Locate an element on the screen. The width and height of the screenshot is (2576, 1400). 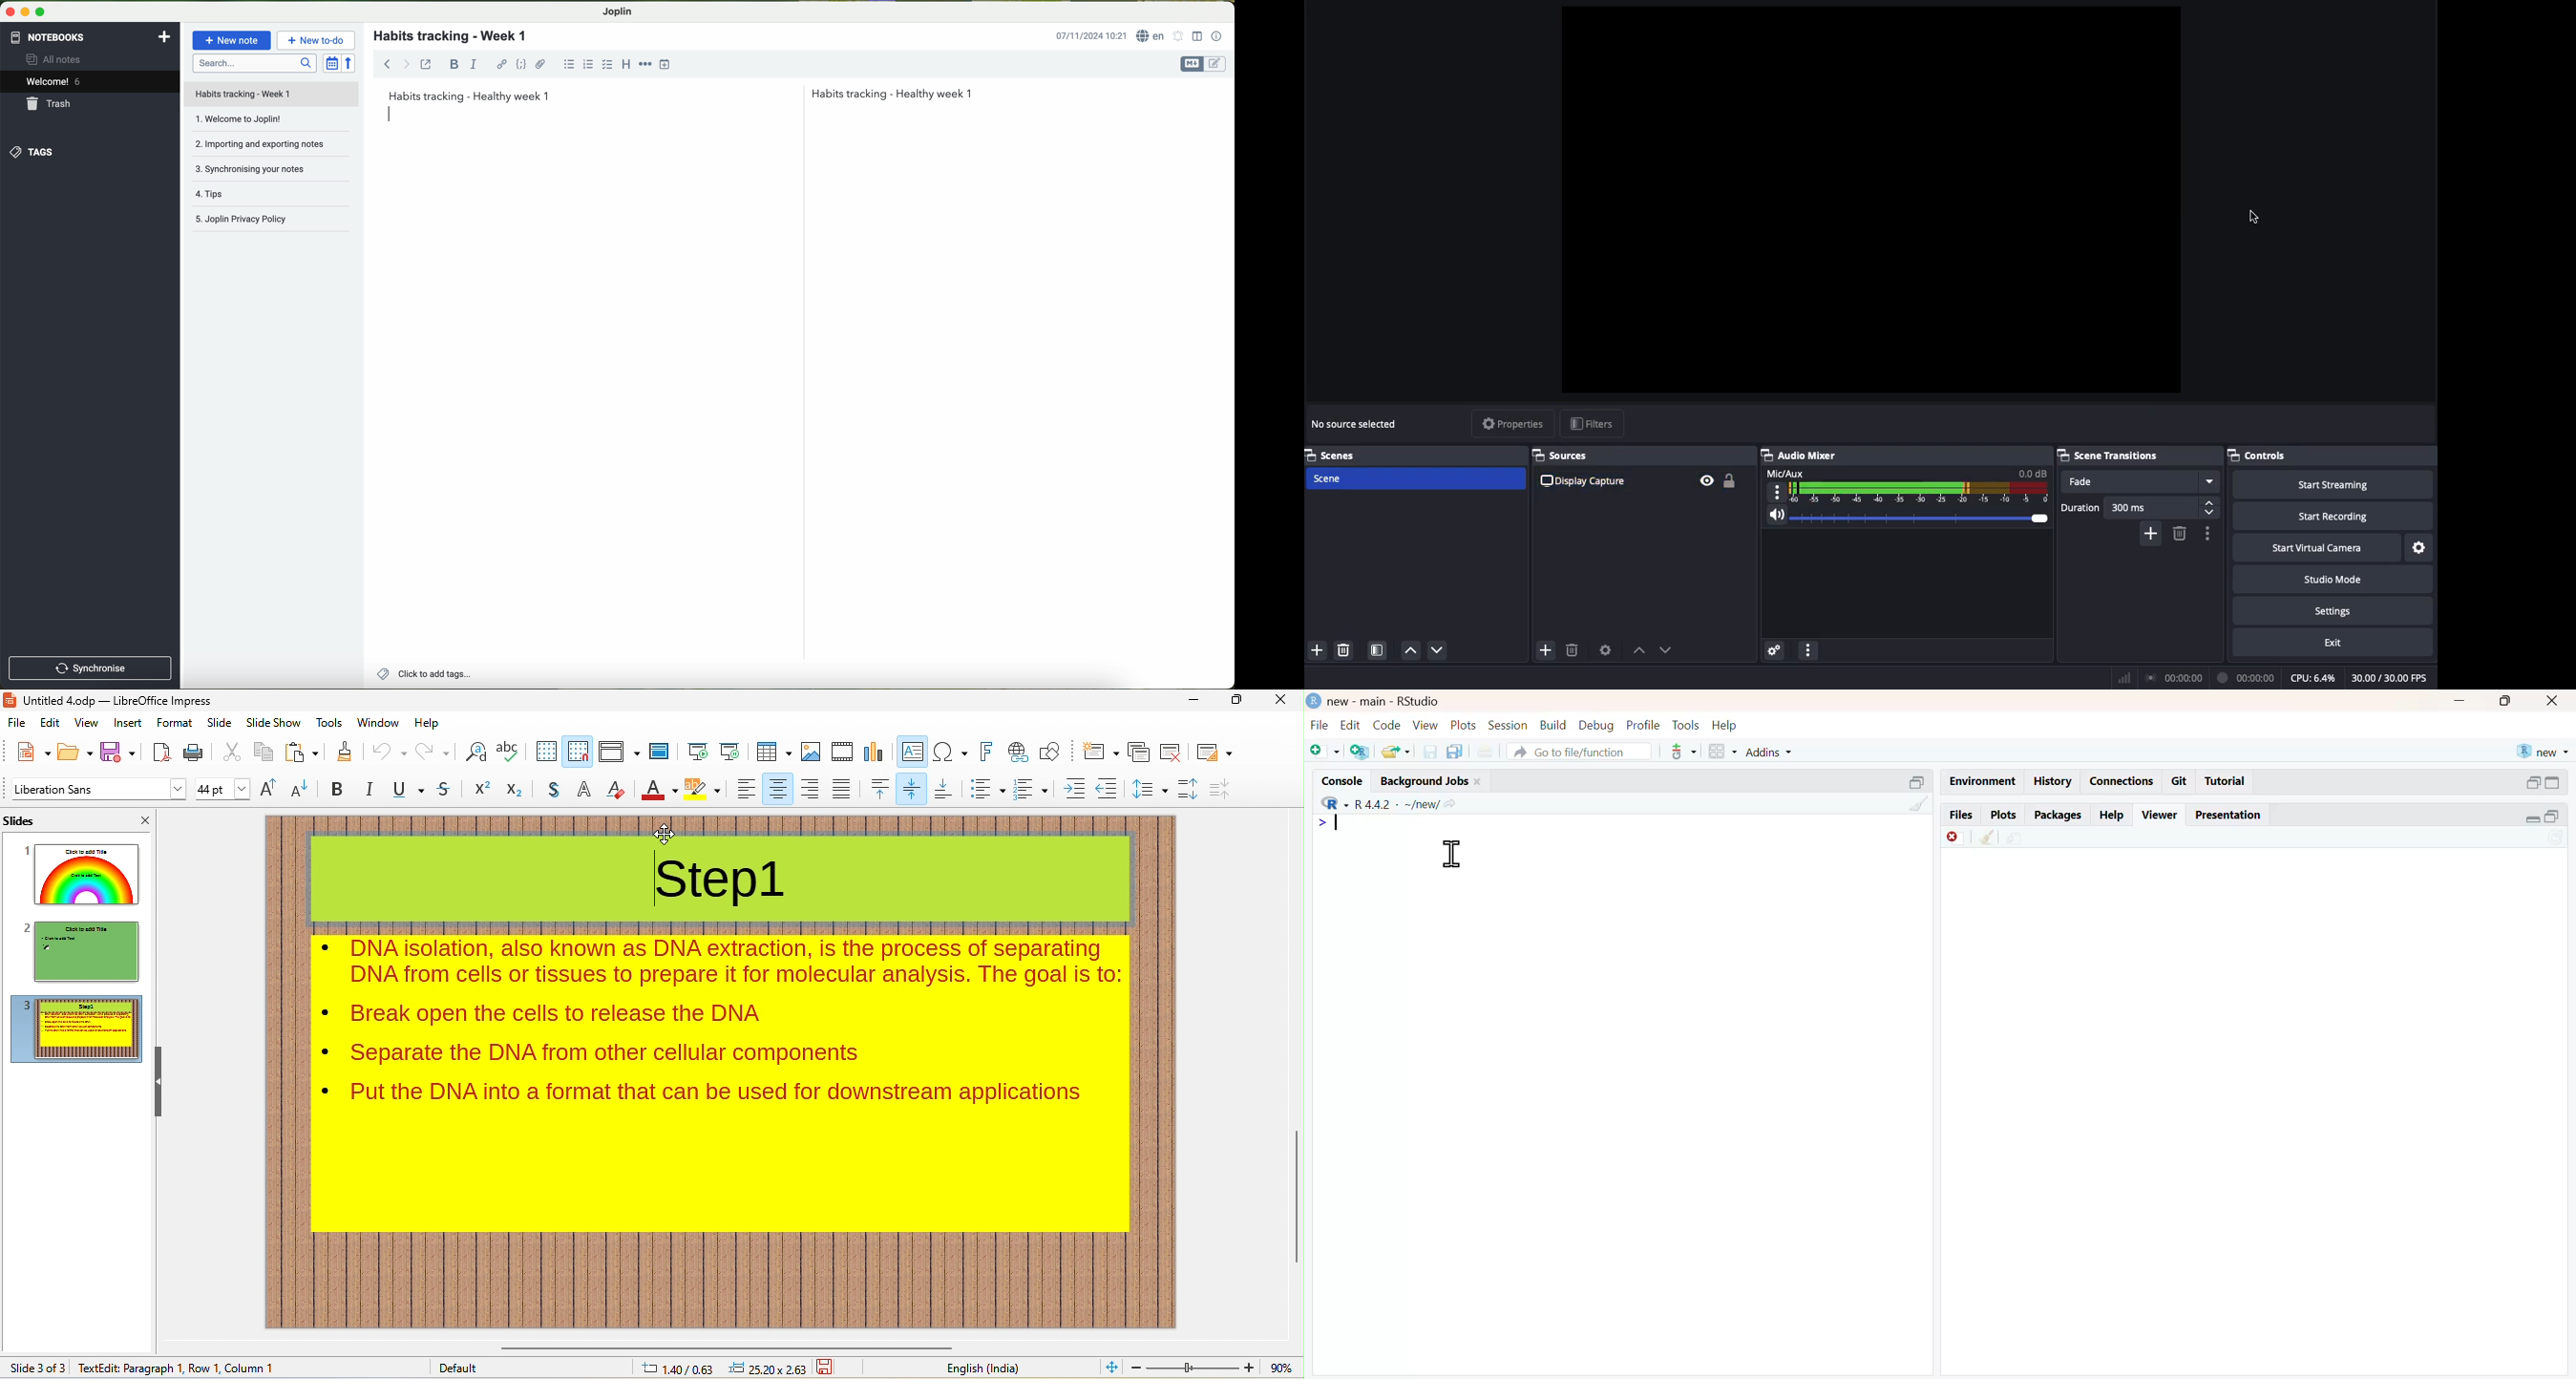
insert time is located at coordinates (665, 64).